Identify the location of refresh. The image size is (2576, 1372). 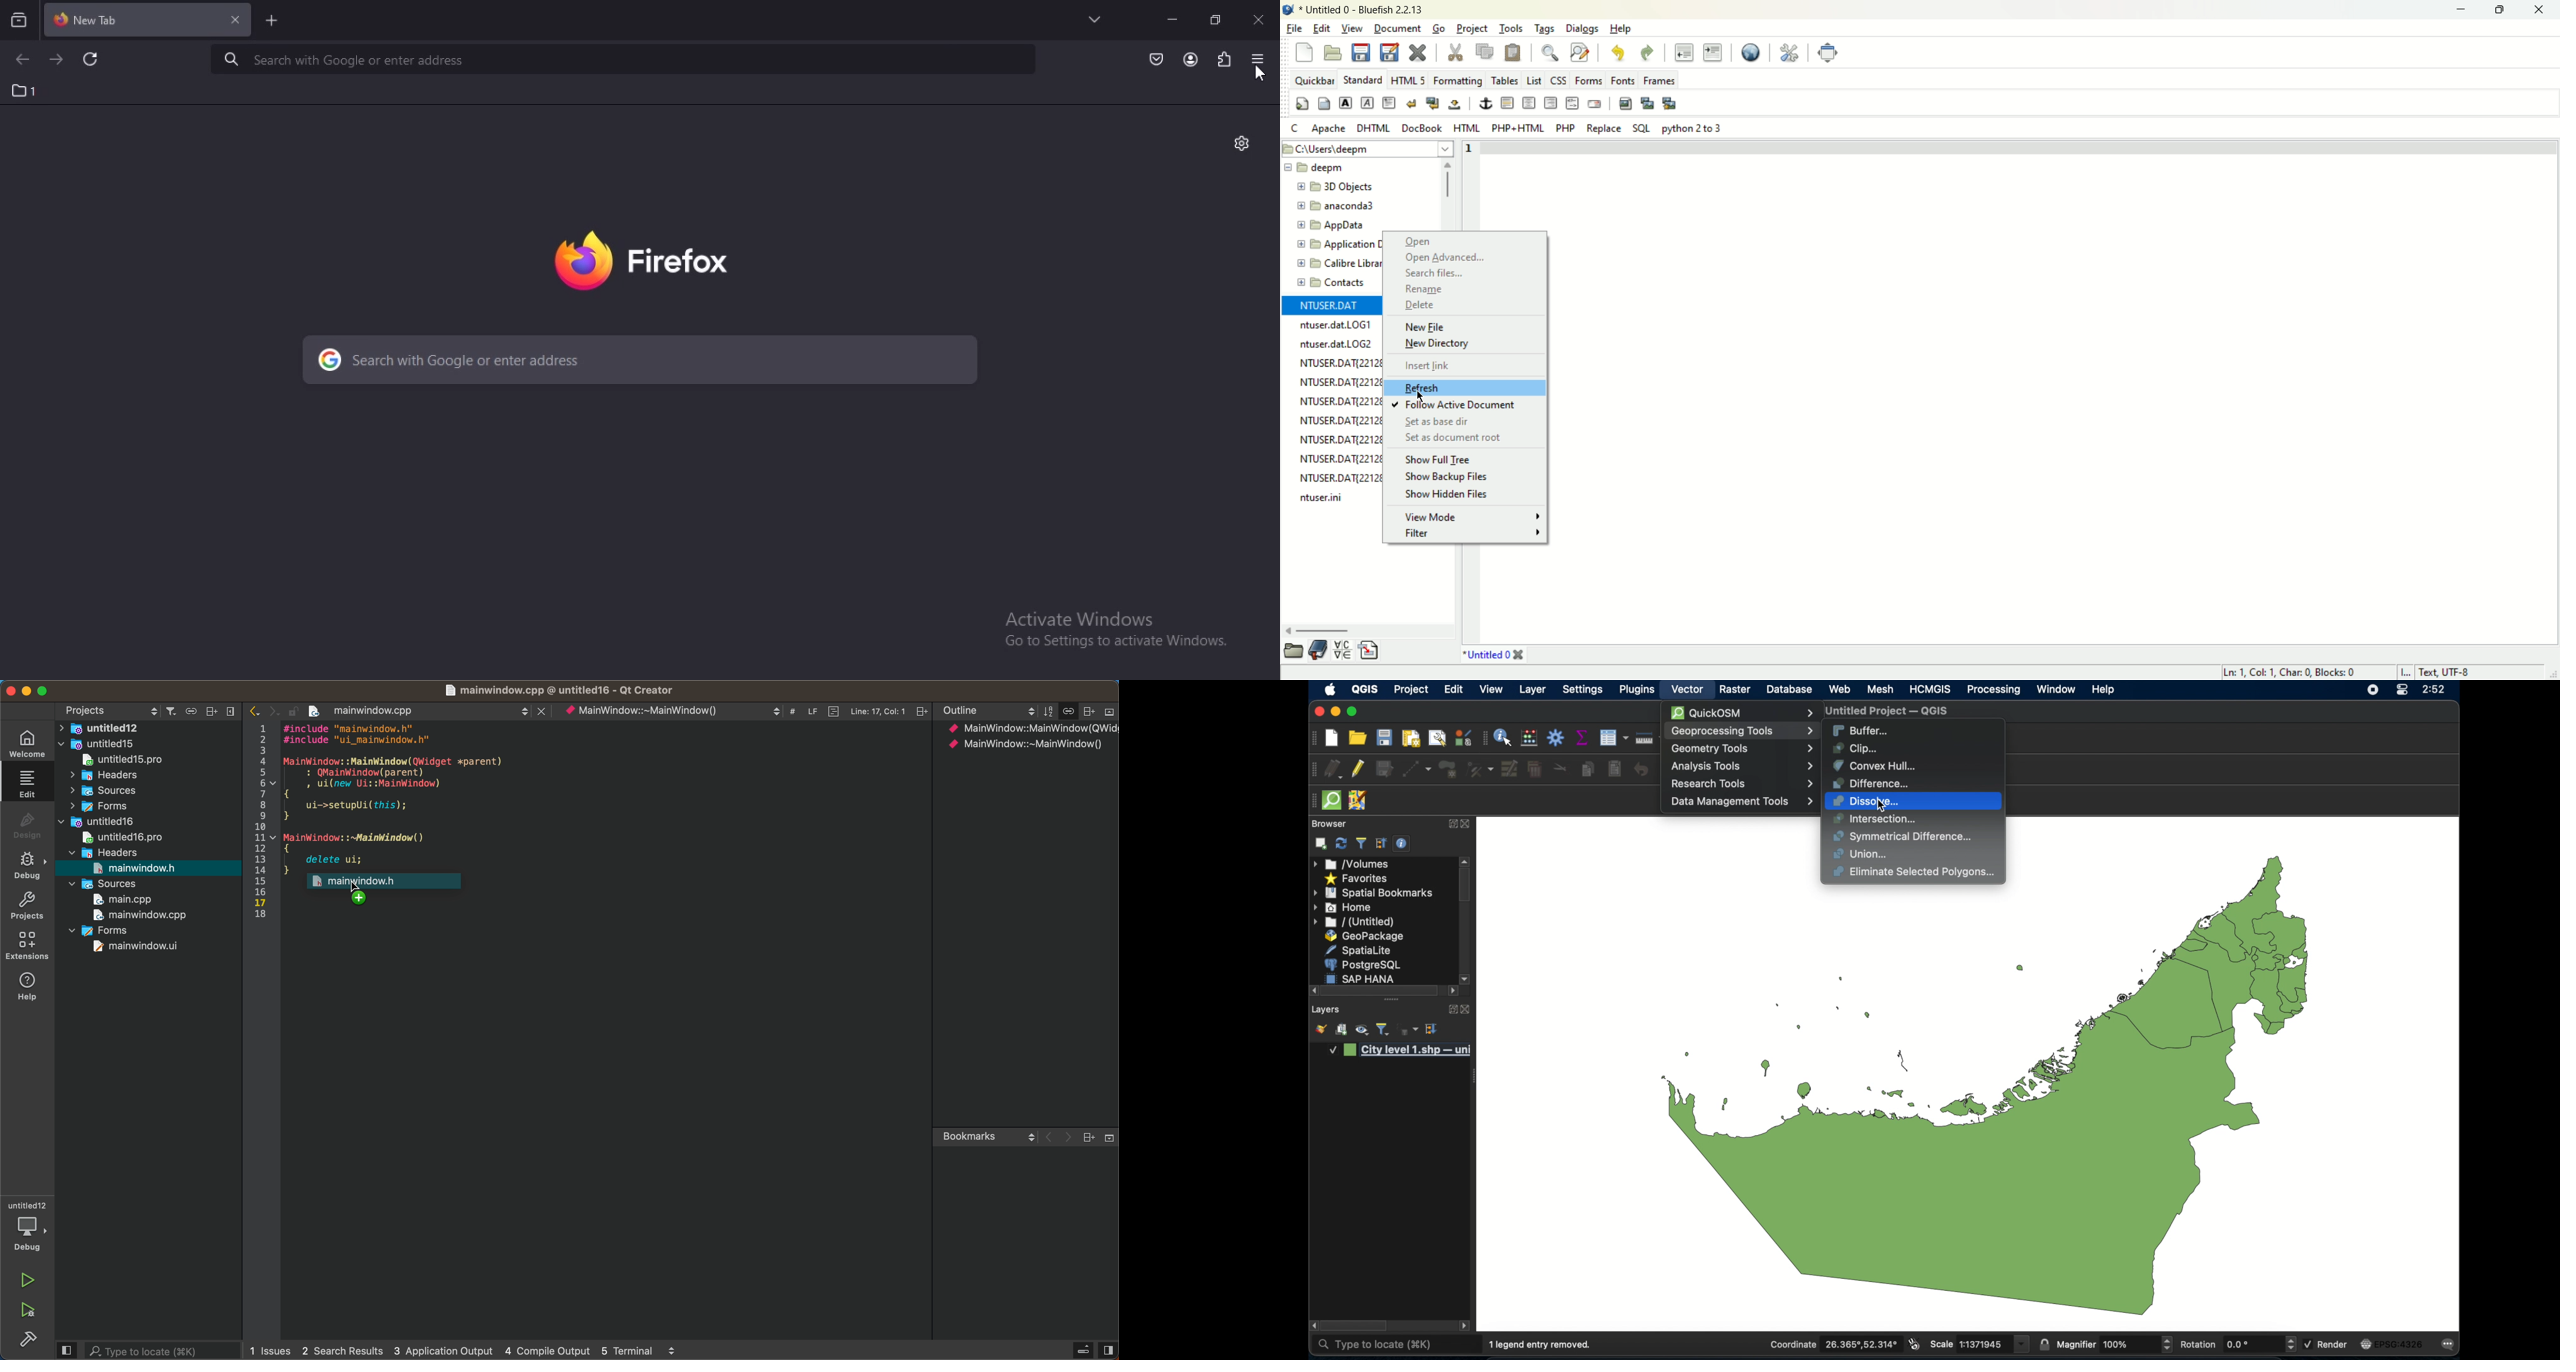
(1340, 844).